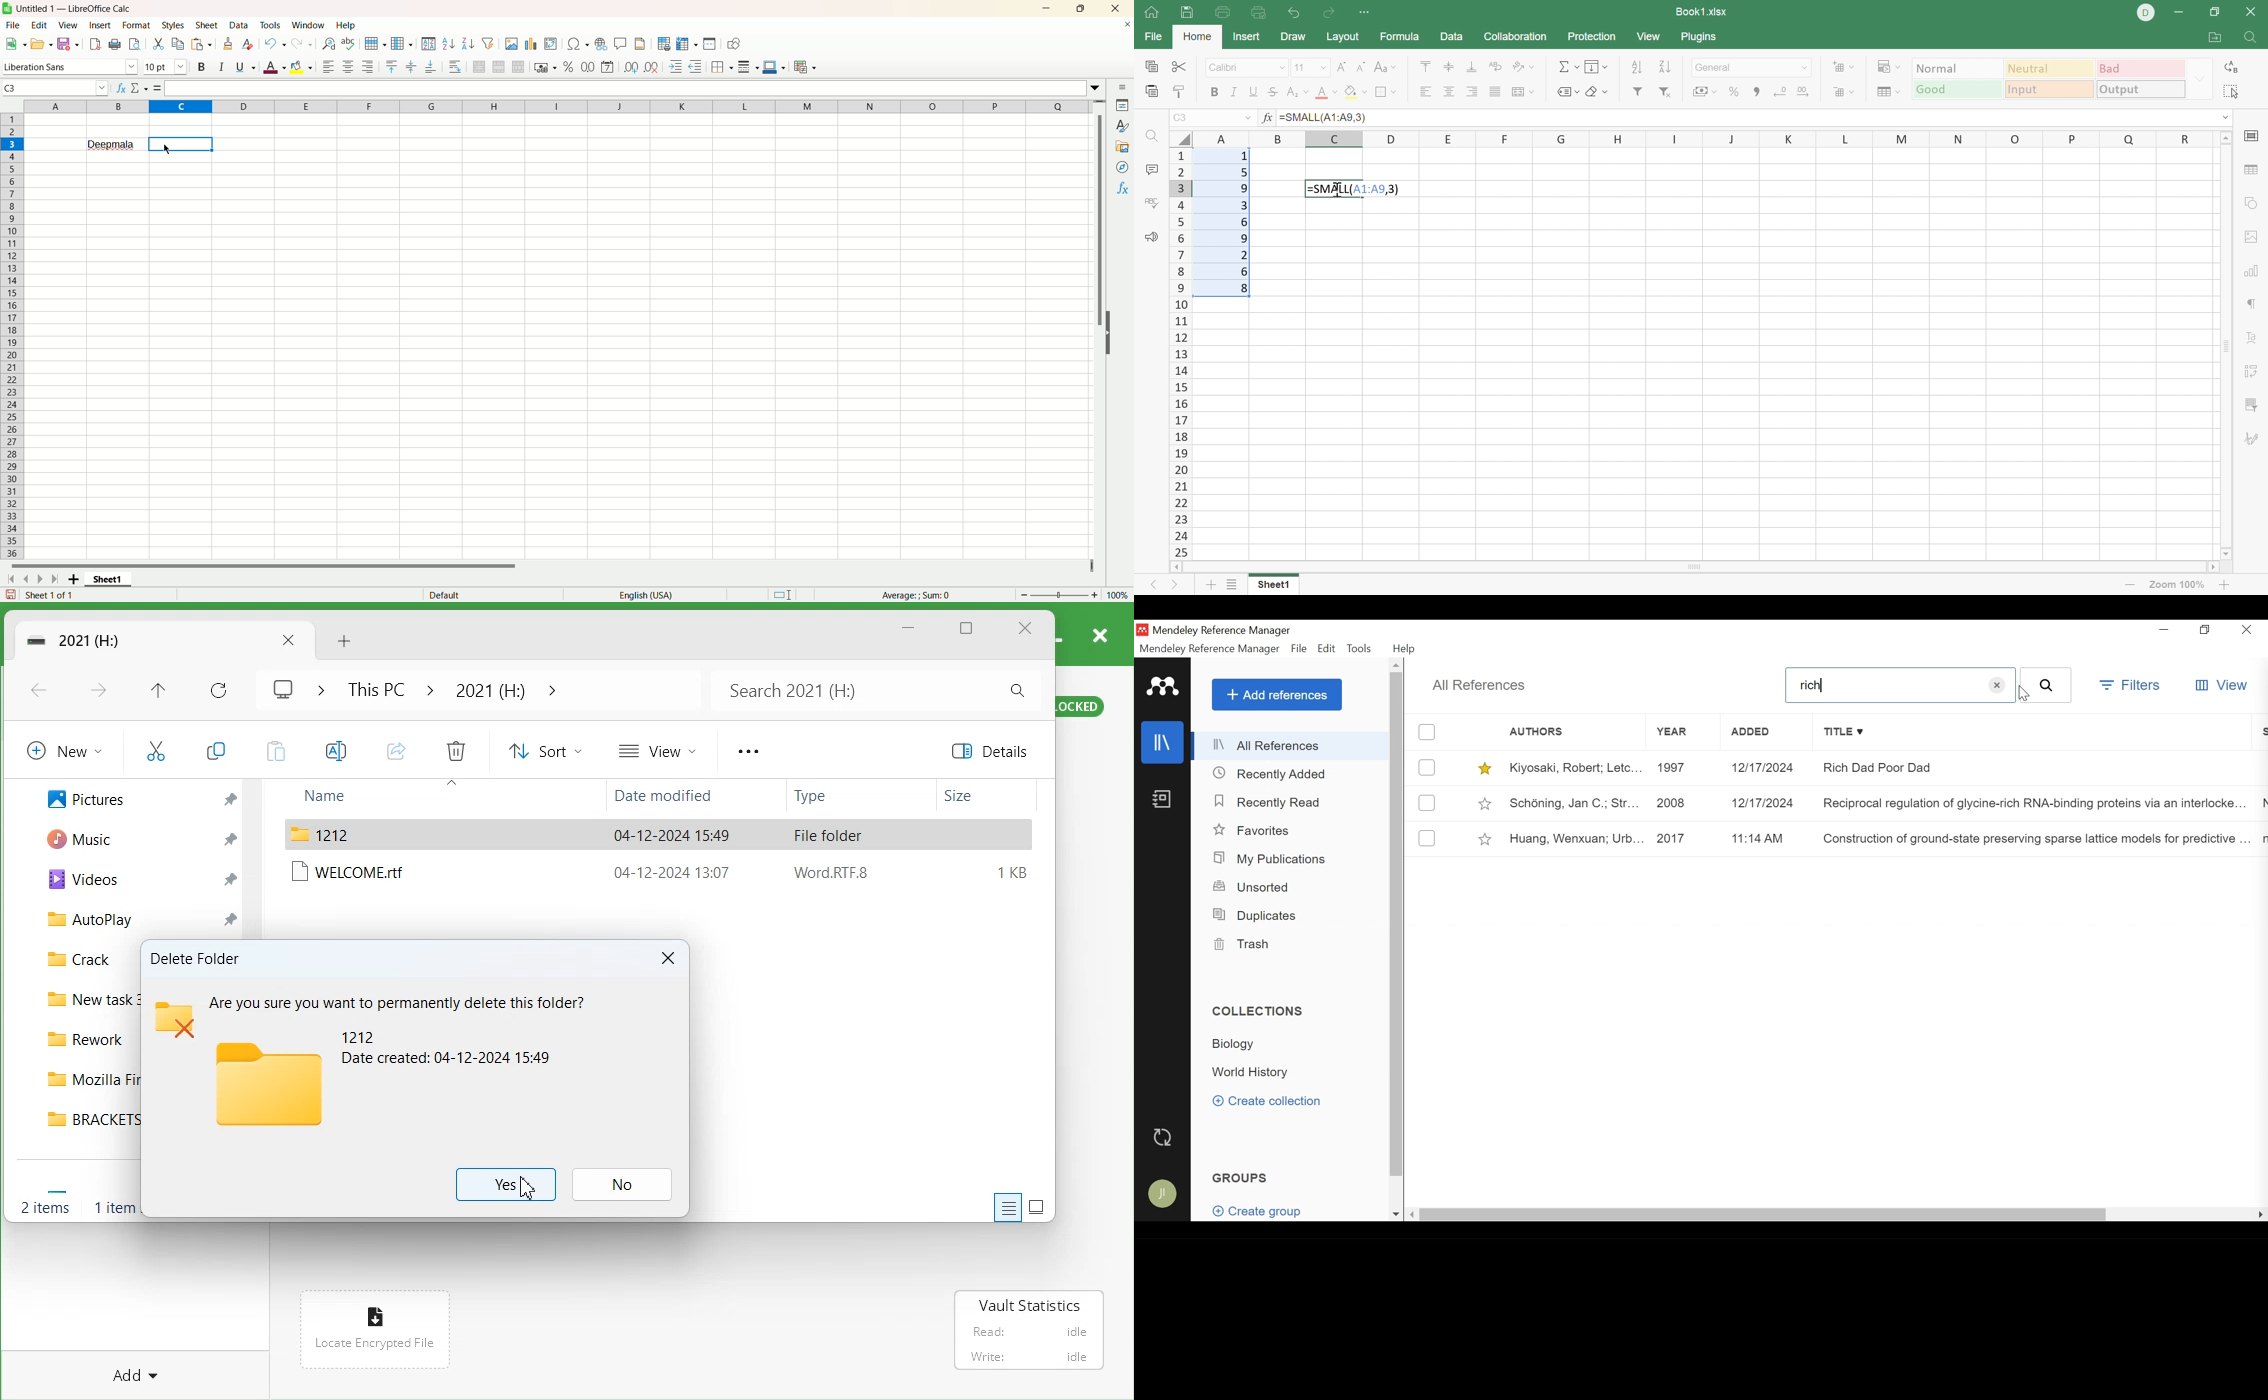 The width and height of the screenshot is (2268, 1400). I want to click on Copy, so click(216, 747).